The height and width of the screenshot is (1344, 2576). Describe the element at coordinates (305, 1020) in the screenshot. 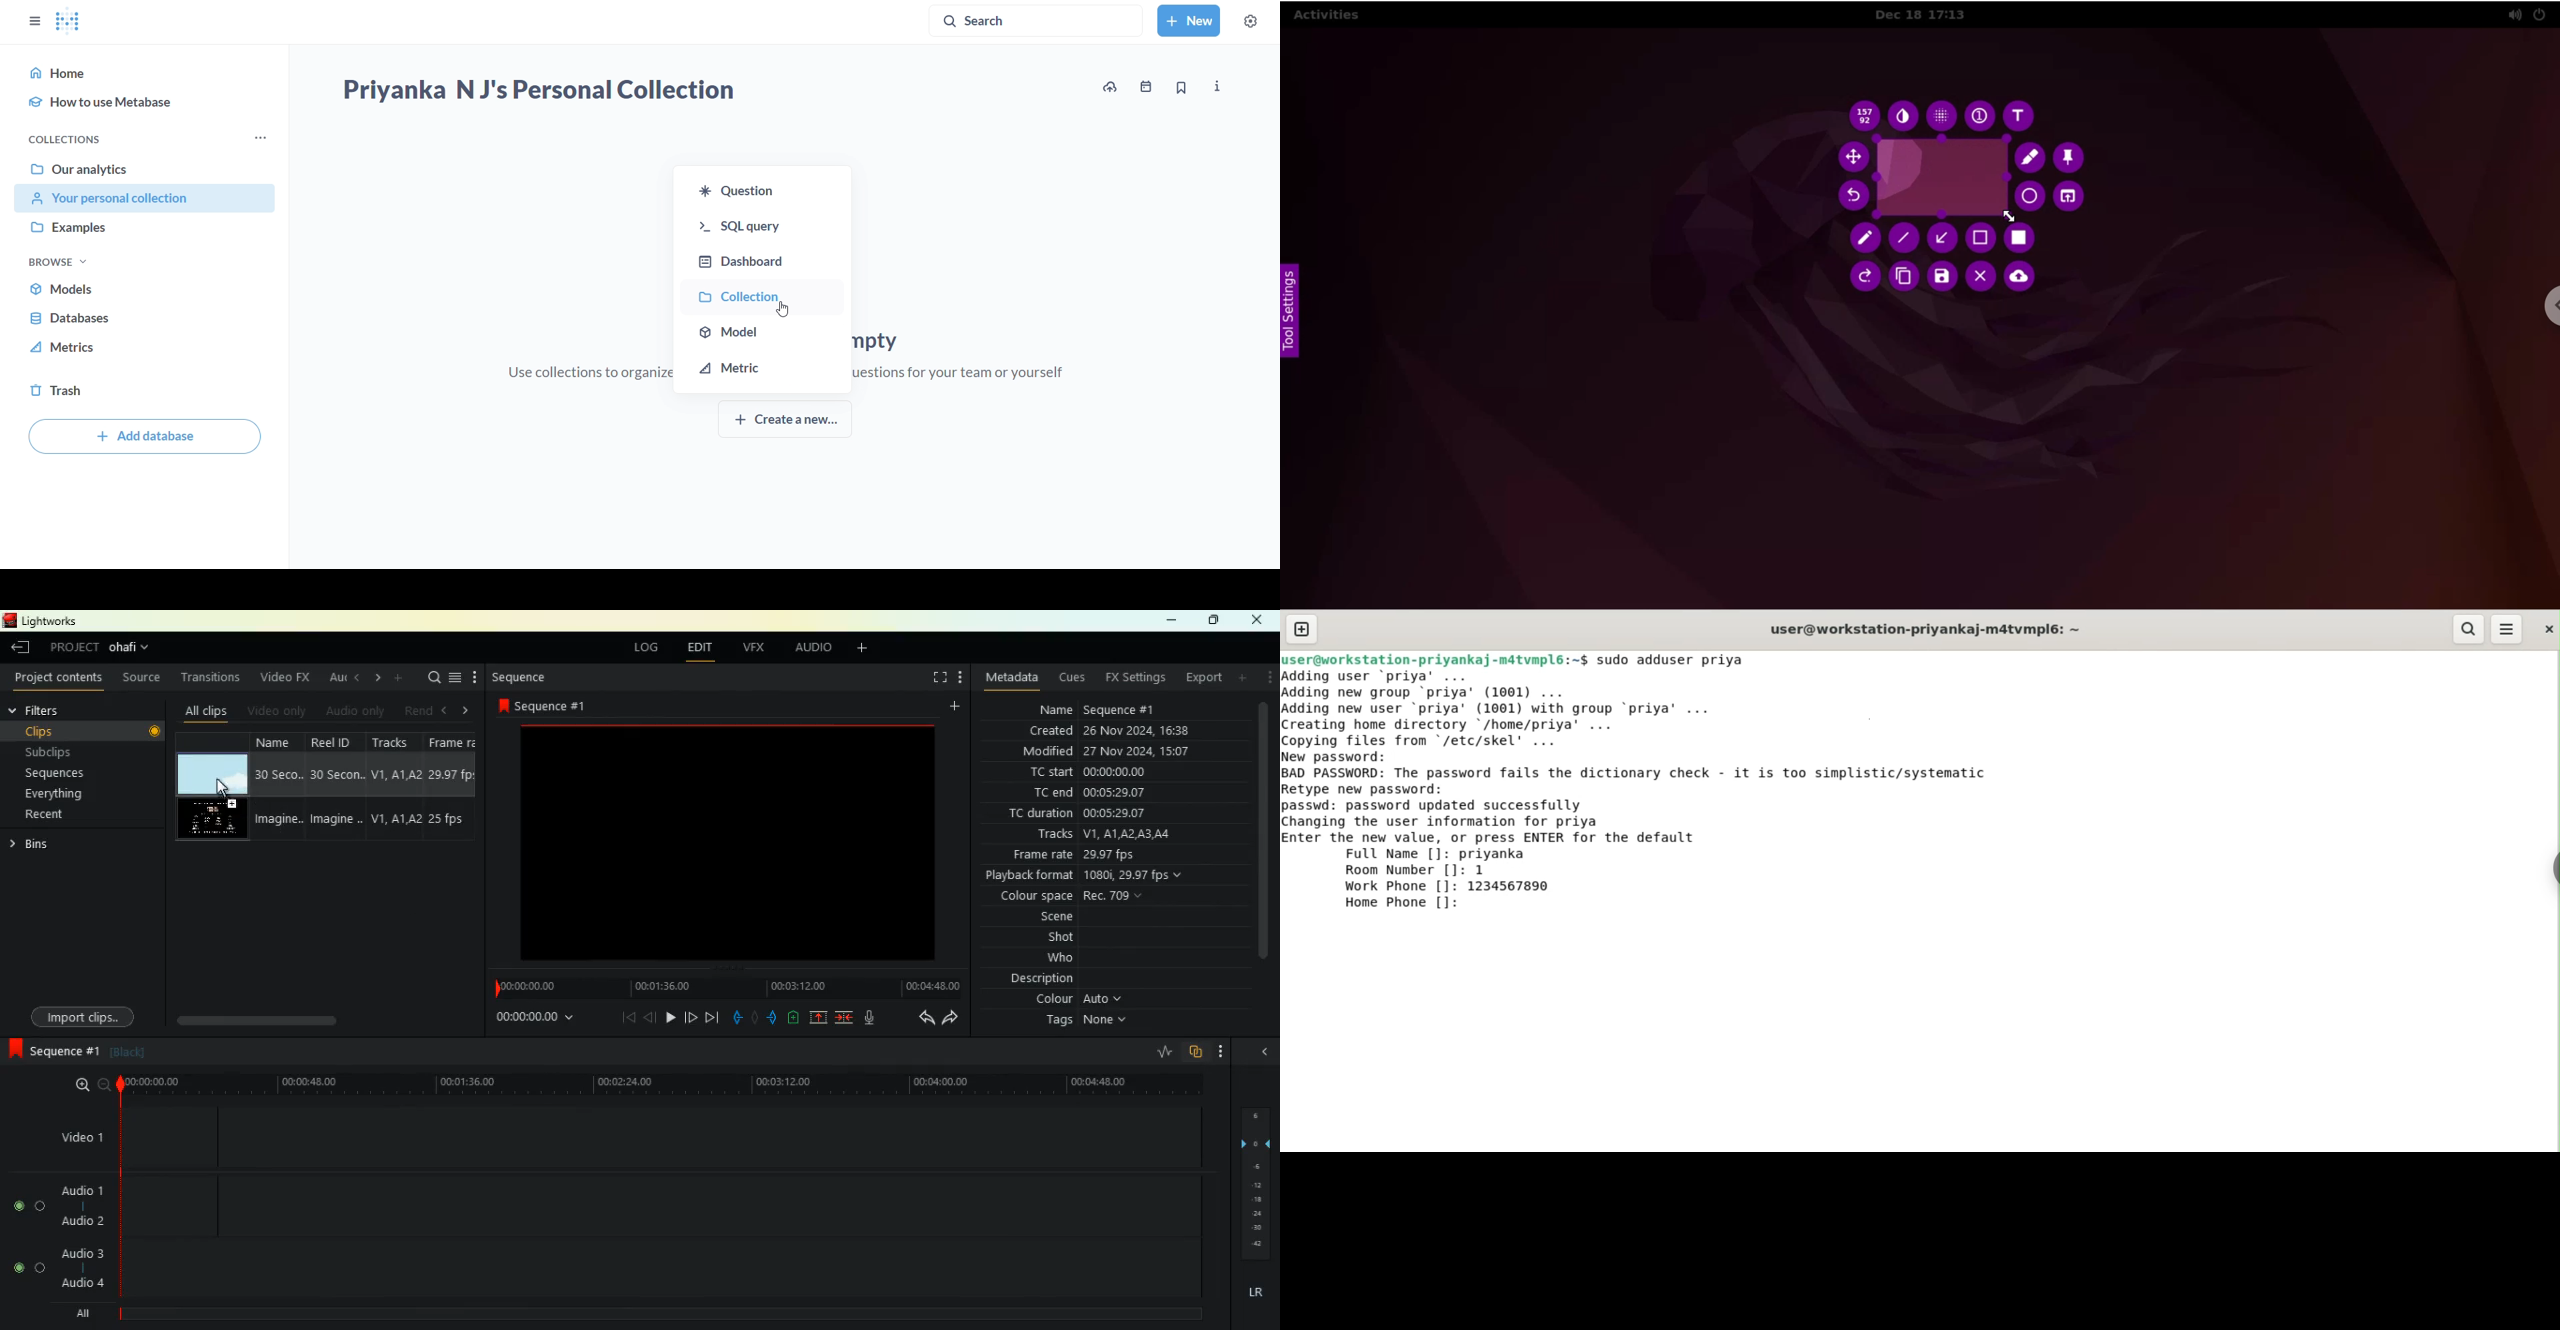

I see `scroll` at that location.